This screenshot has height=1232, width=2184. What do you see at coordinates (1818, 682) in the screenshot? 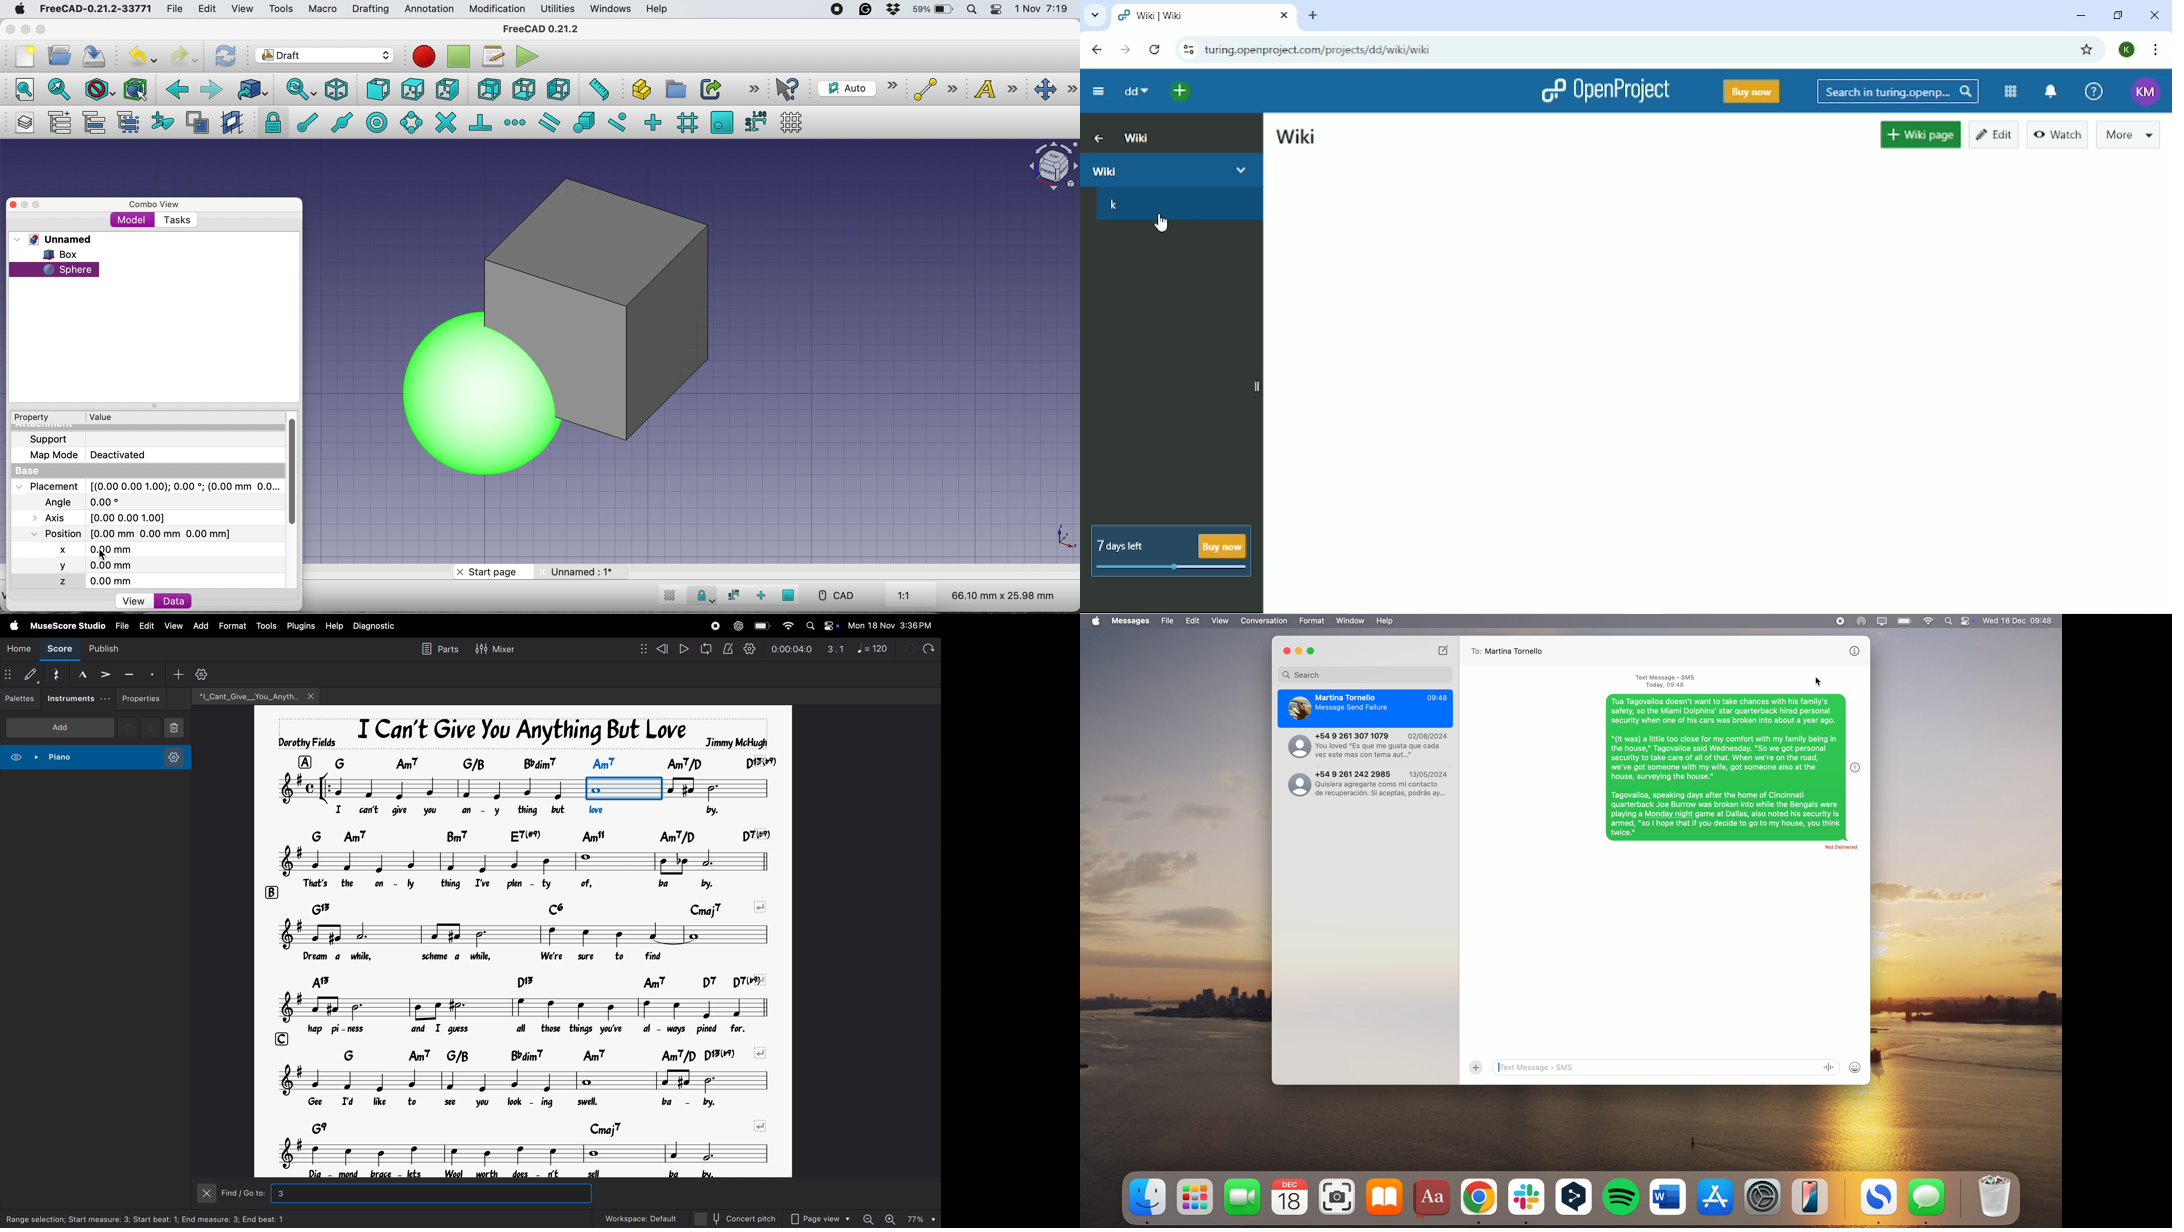
I see `cursor` at bounding box center [1818, 682].